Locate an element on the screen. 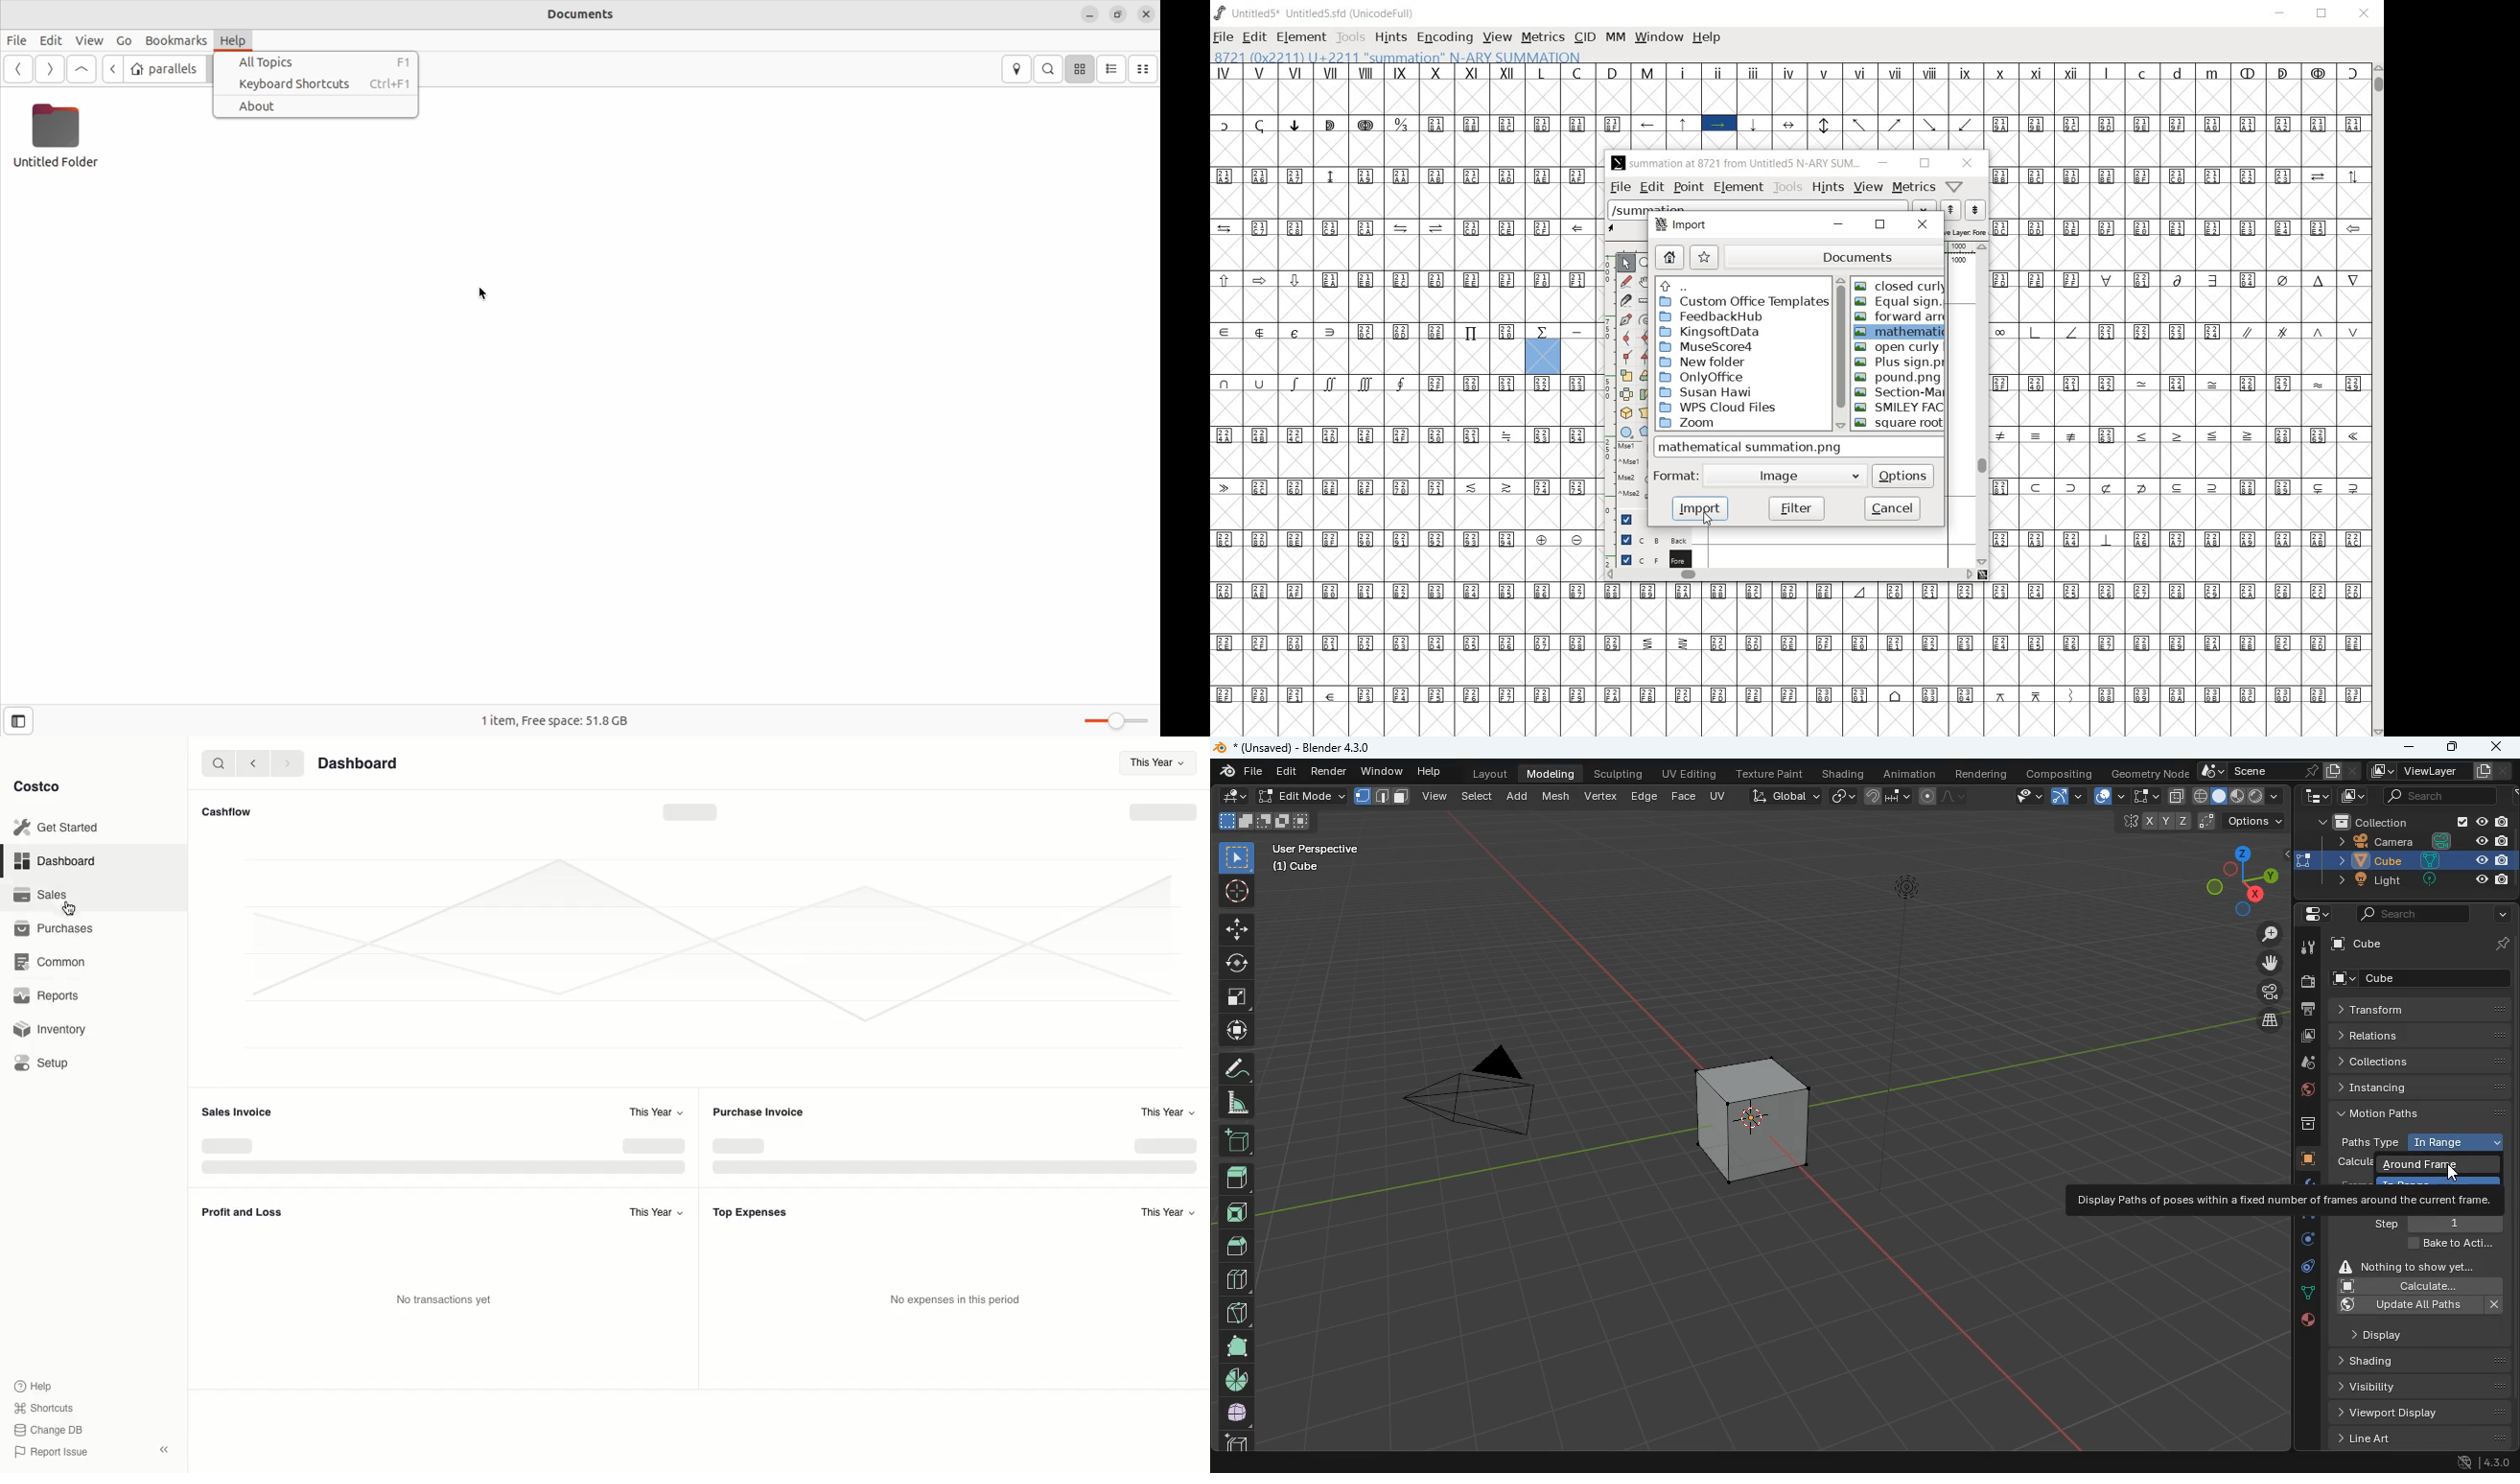  glyph characters is located at coordinates (2181, 374).